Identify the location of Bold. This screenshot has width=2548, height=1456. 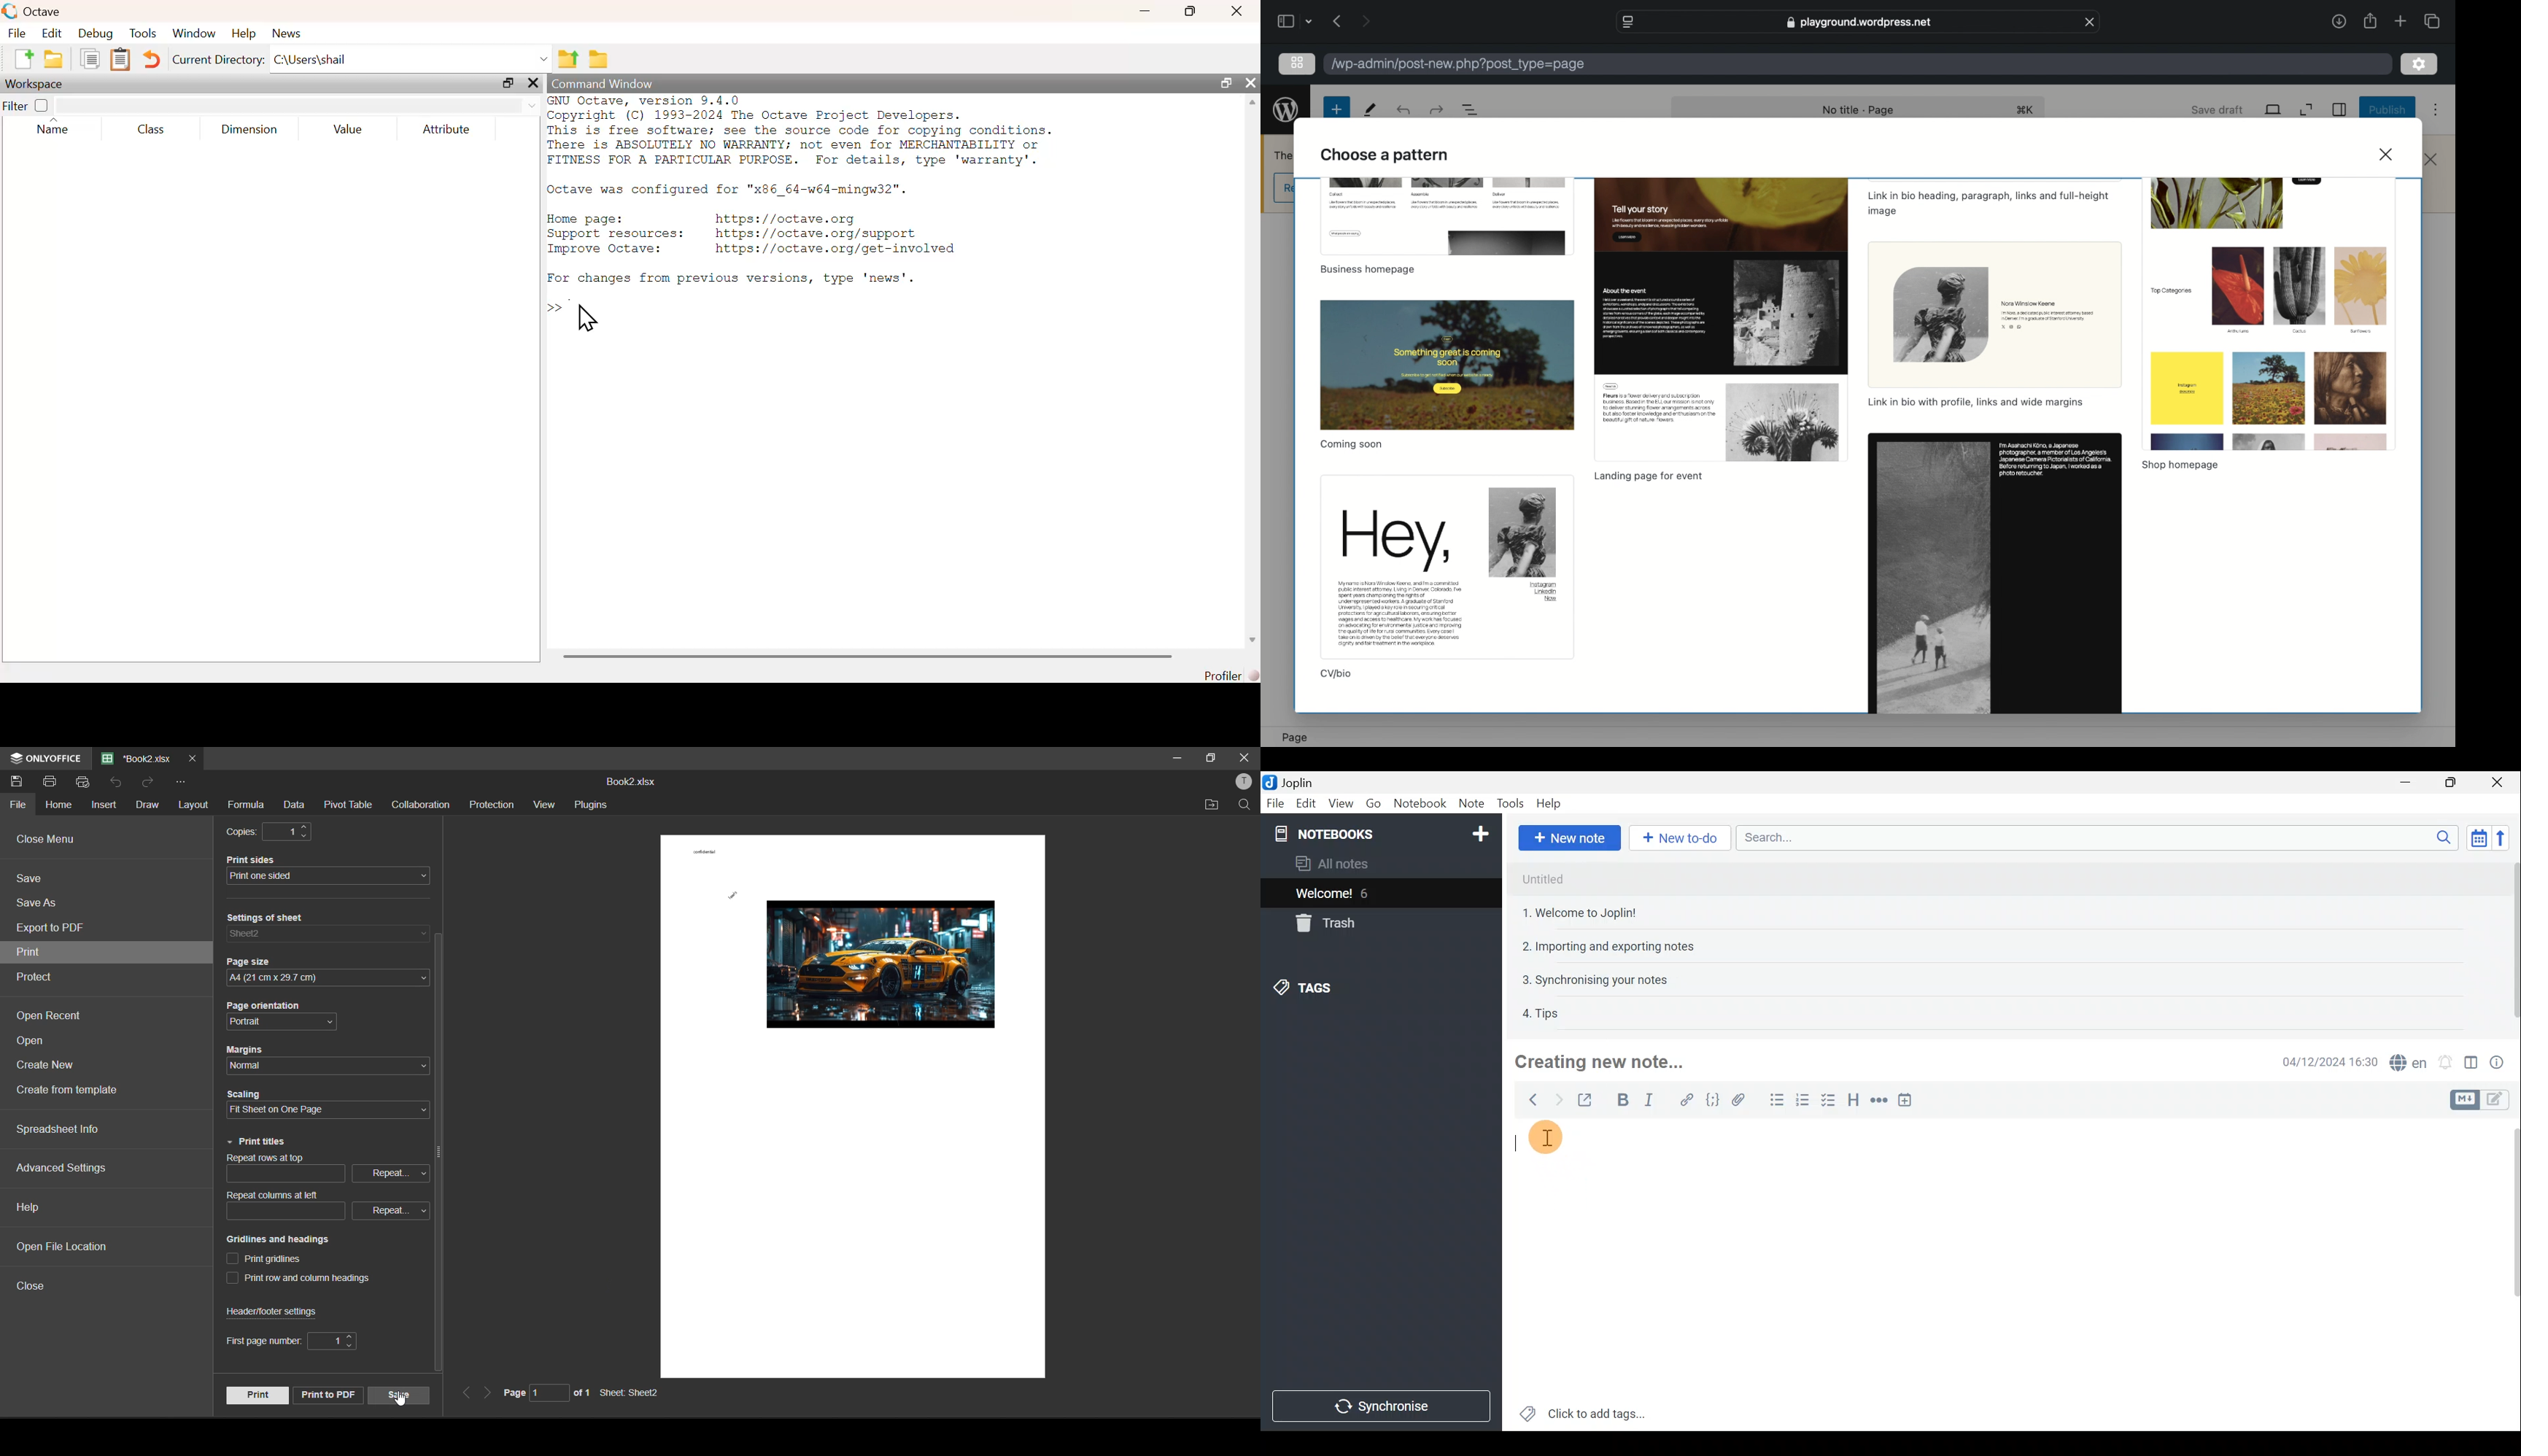
(1621, 1100).